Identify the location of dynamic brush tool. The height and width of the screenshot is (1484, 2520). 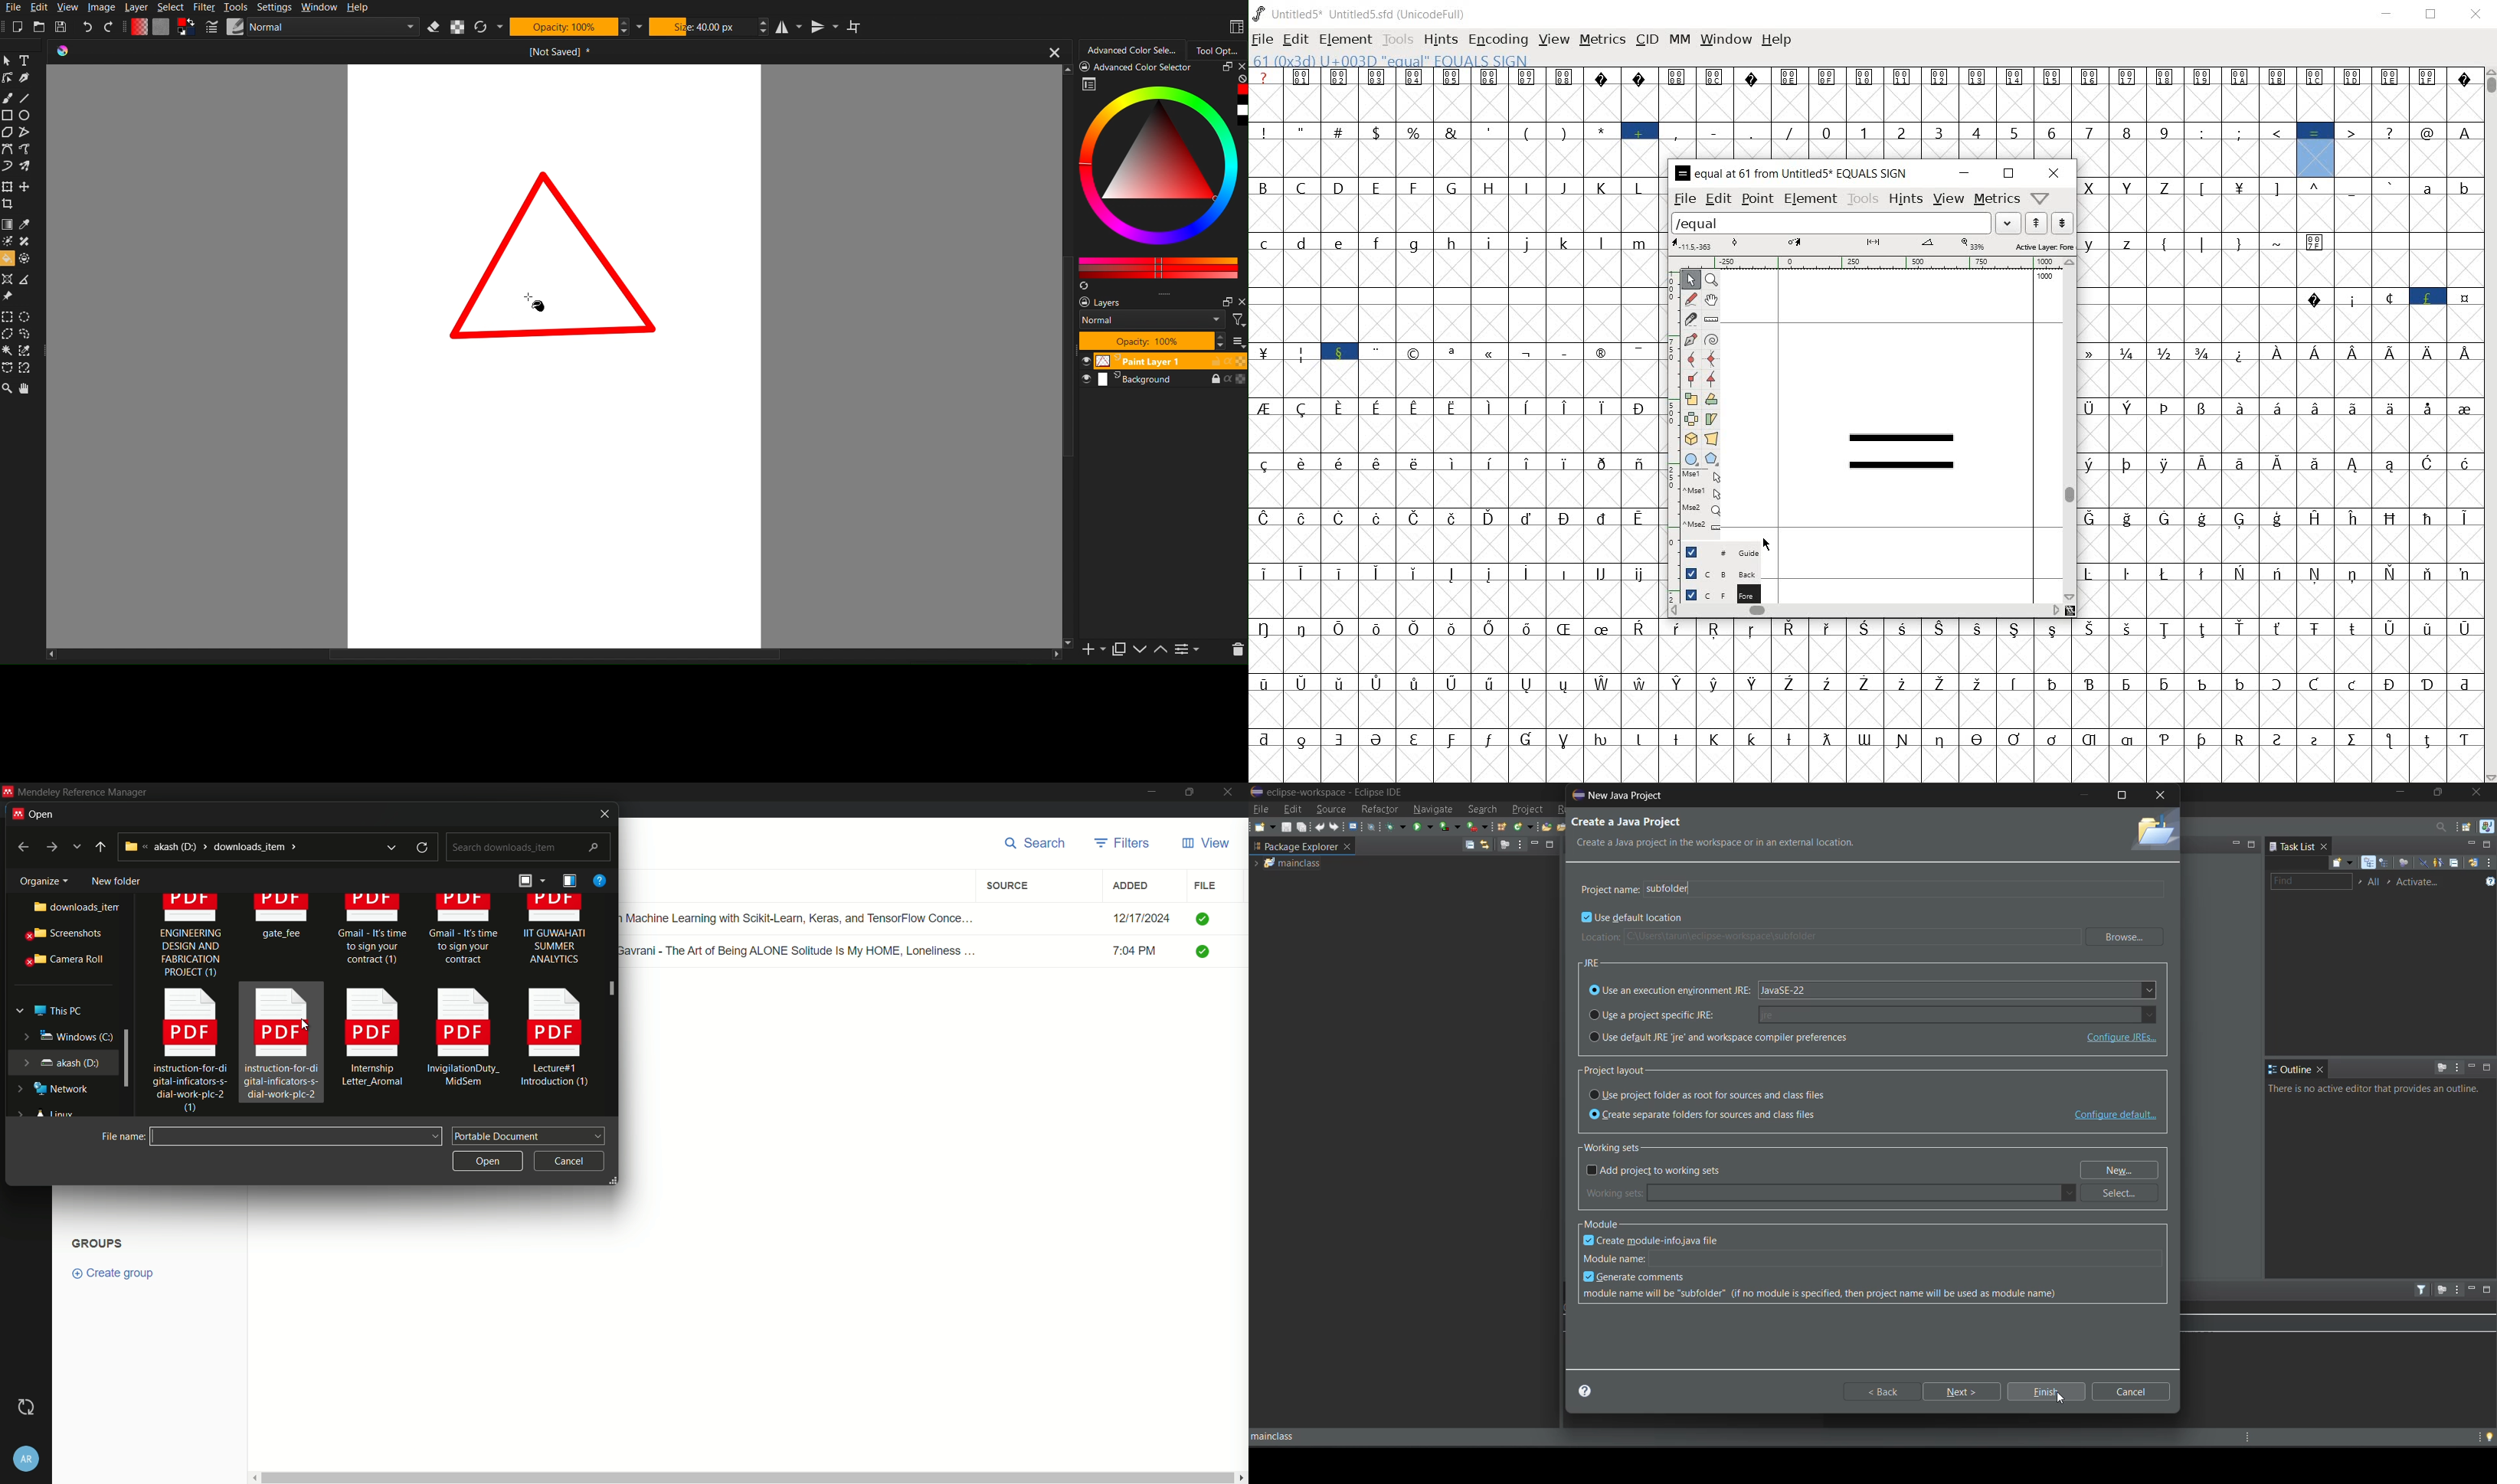
(8, 167).